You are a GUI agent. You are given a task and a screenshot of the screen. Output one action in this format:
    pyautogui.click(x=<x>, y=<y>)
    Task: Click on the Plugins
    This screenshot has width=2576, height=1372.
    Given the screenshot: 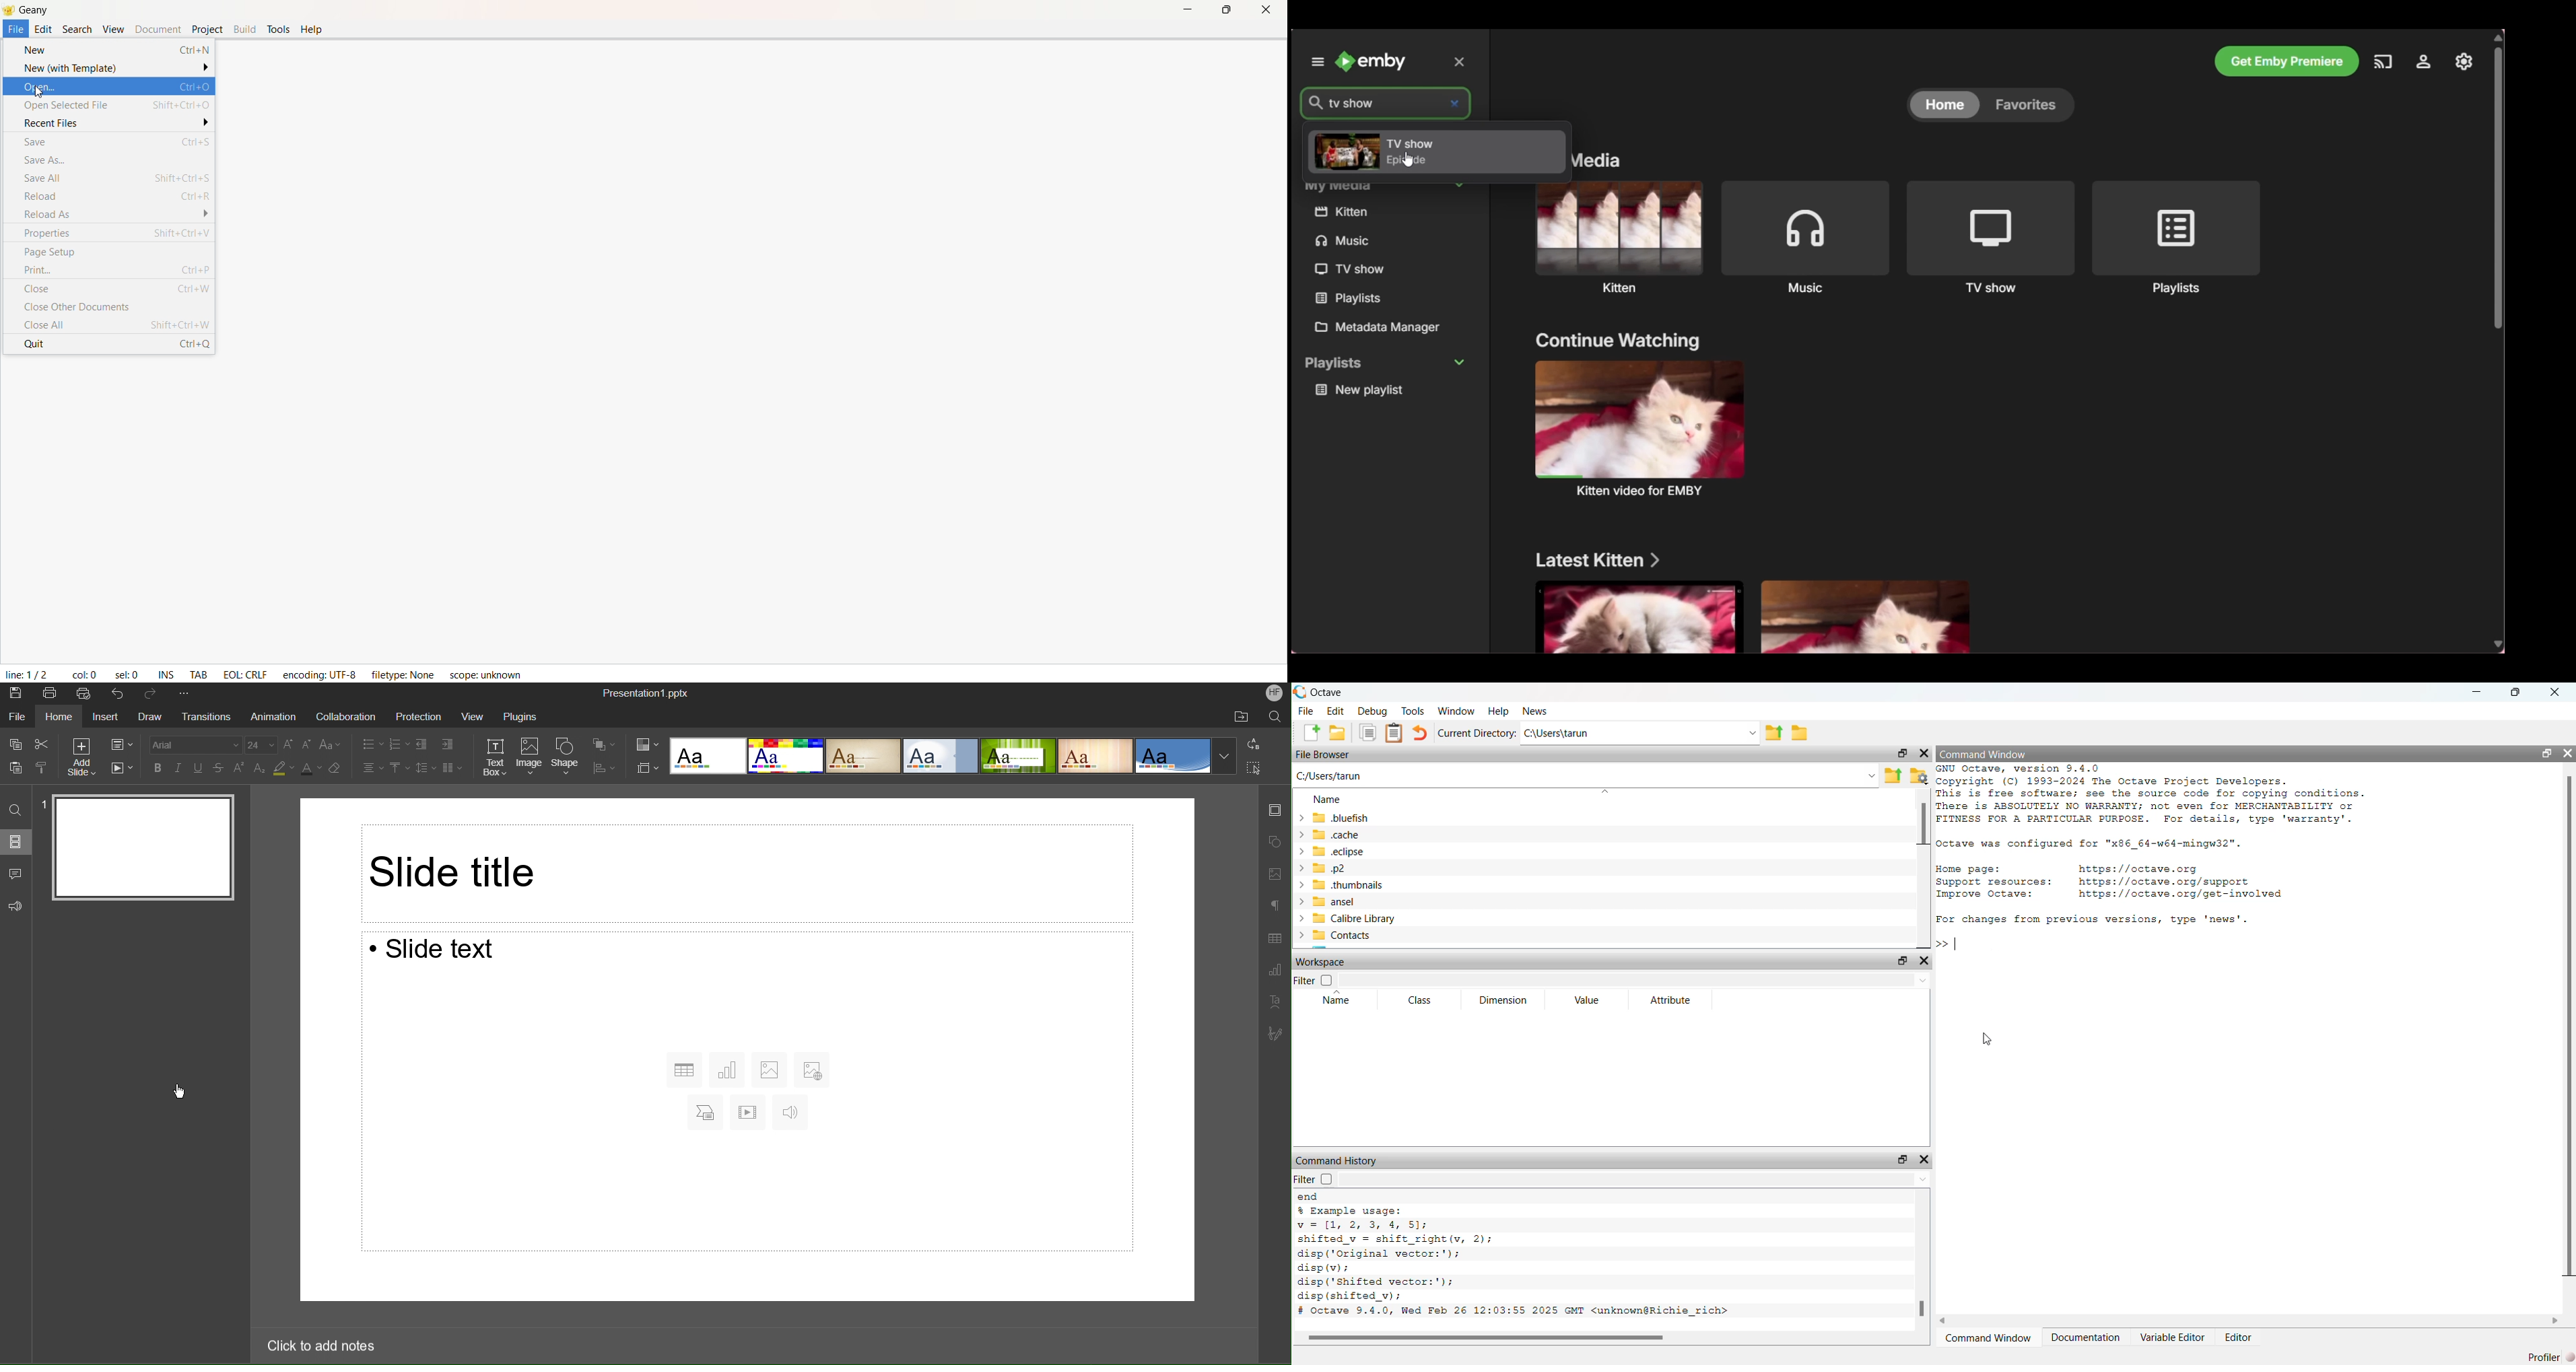 What is the action you would take?
    pyautogui.click(x=519, y=715)
    